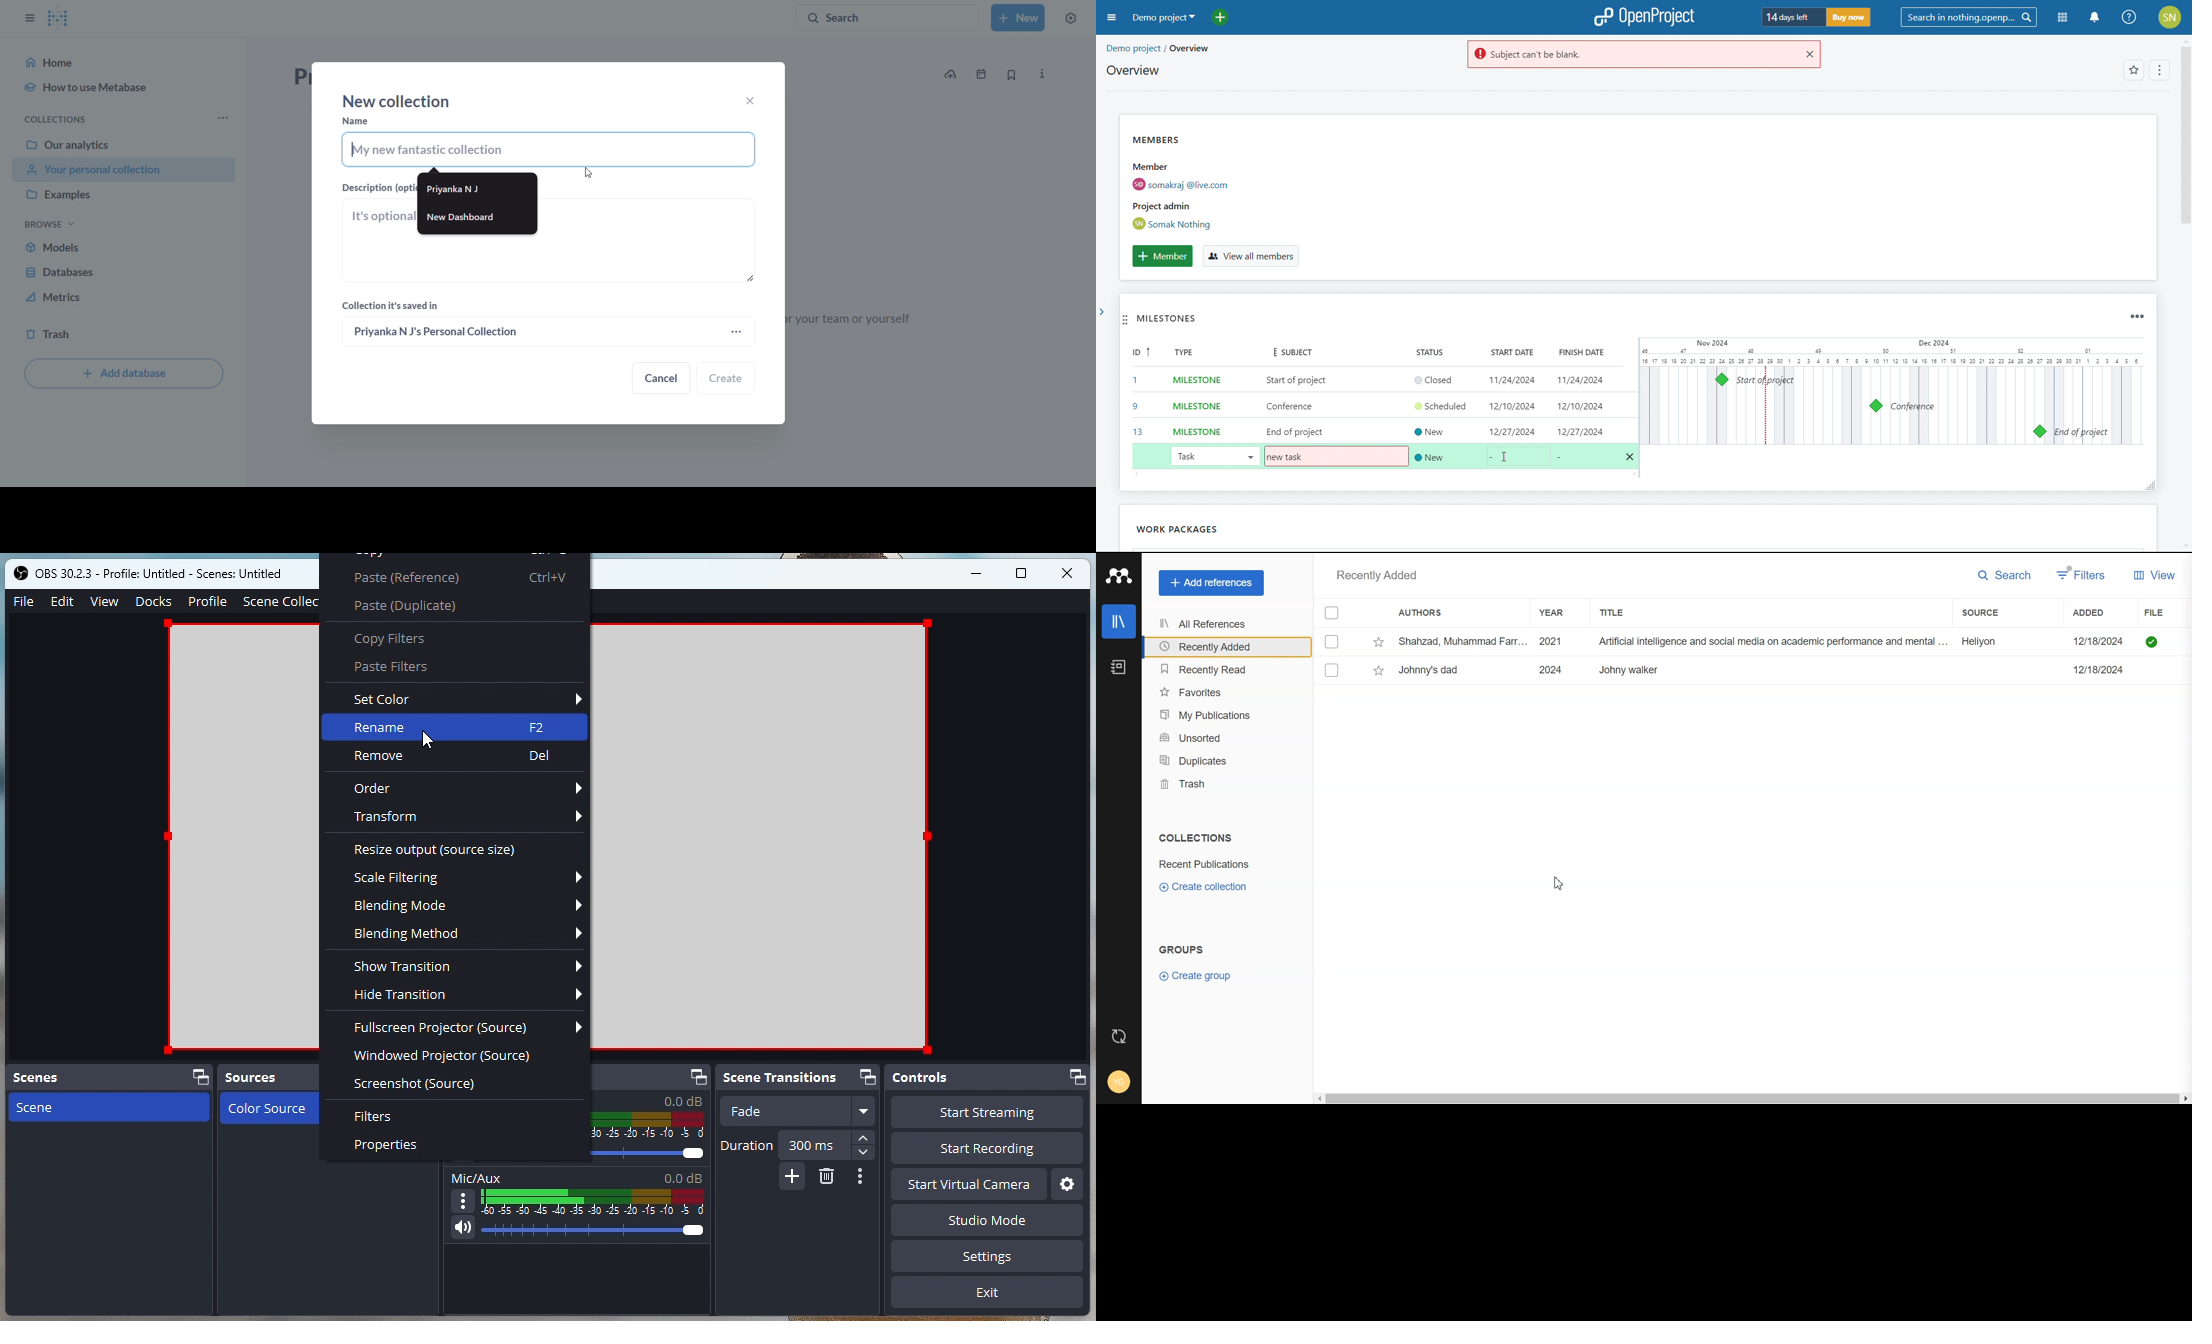 The width and height of the screenshot is (2212, 1344). Describe the element at coordinates (1125, 321) in the screenshot. I see `move widget` at that location.